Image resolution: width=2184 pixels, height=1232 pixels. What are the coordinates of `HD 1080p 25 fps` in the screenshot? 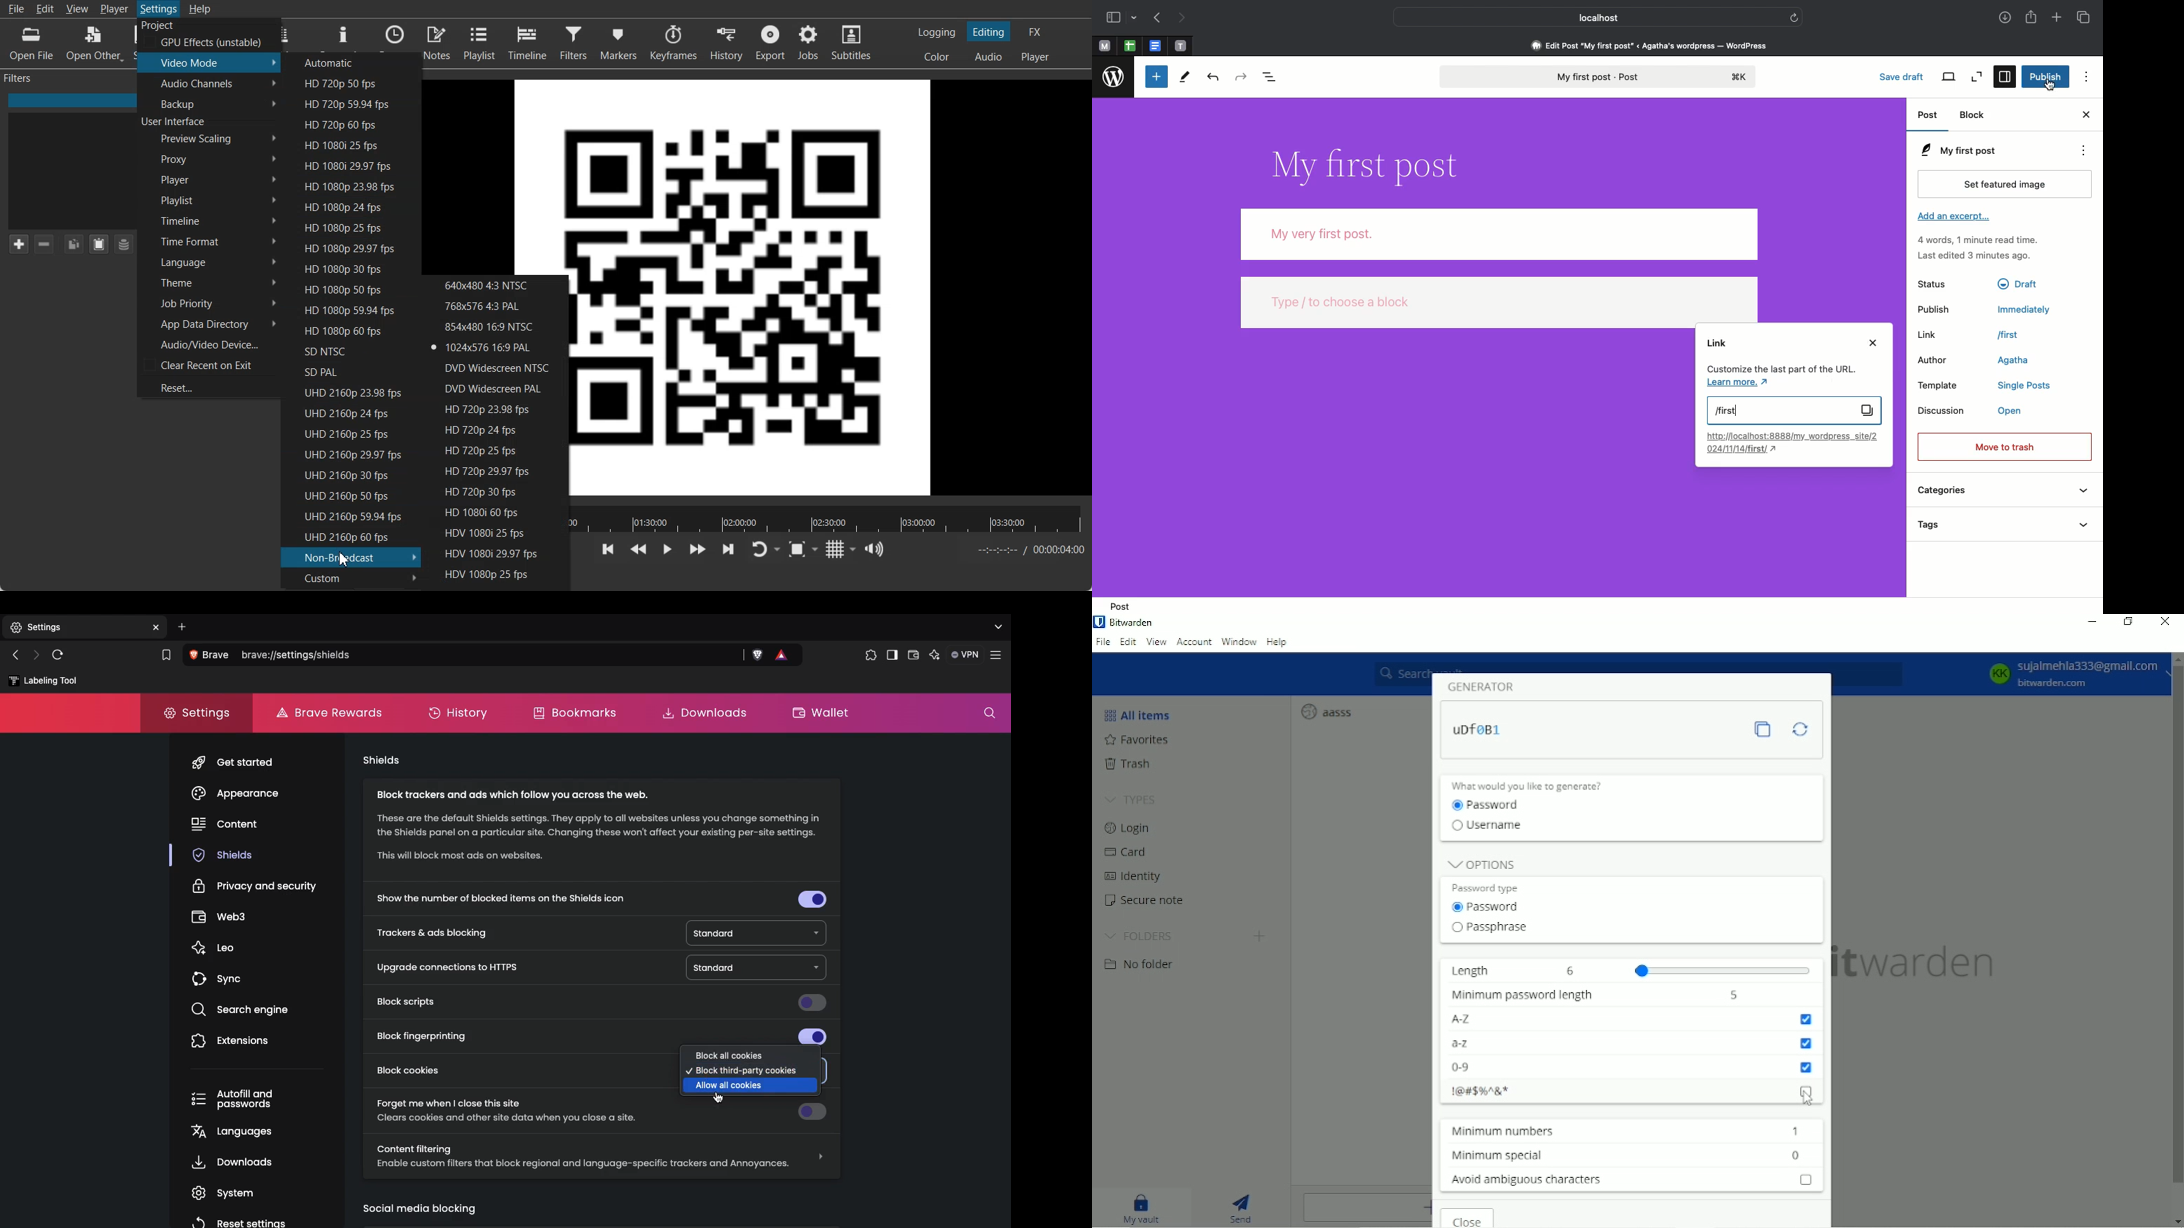 It's located at (347, 228).